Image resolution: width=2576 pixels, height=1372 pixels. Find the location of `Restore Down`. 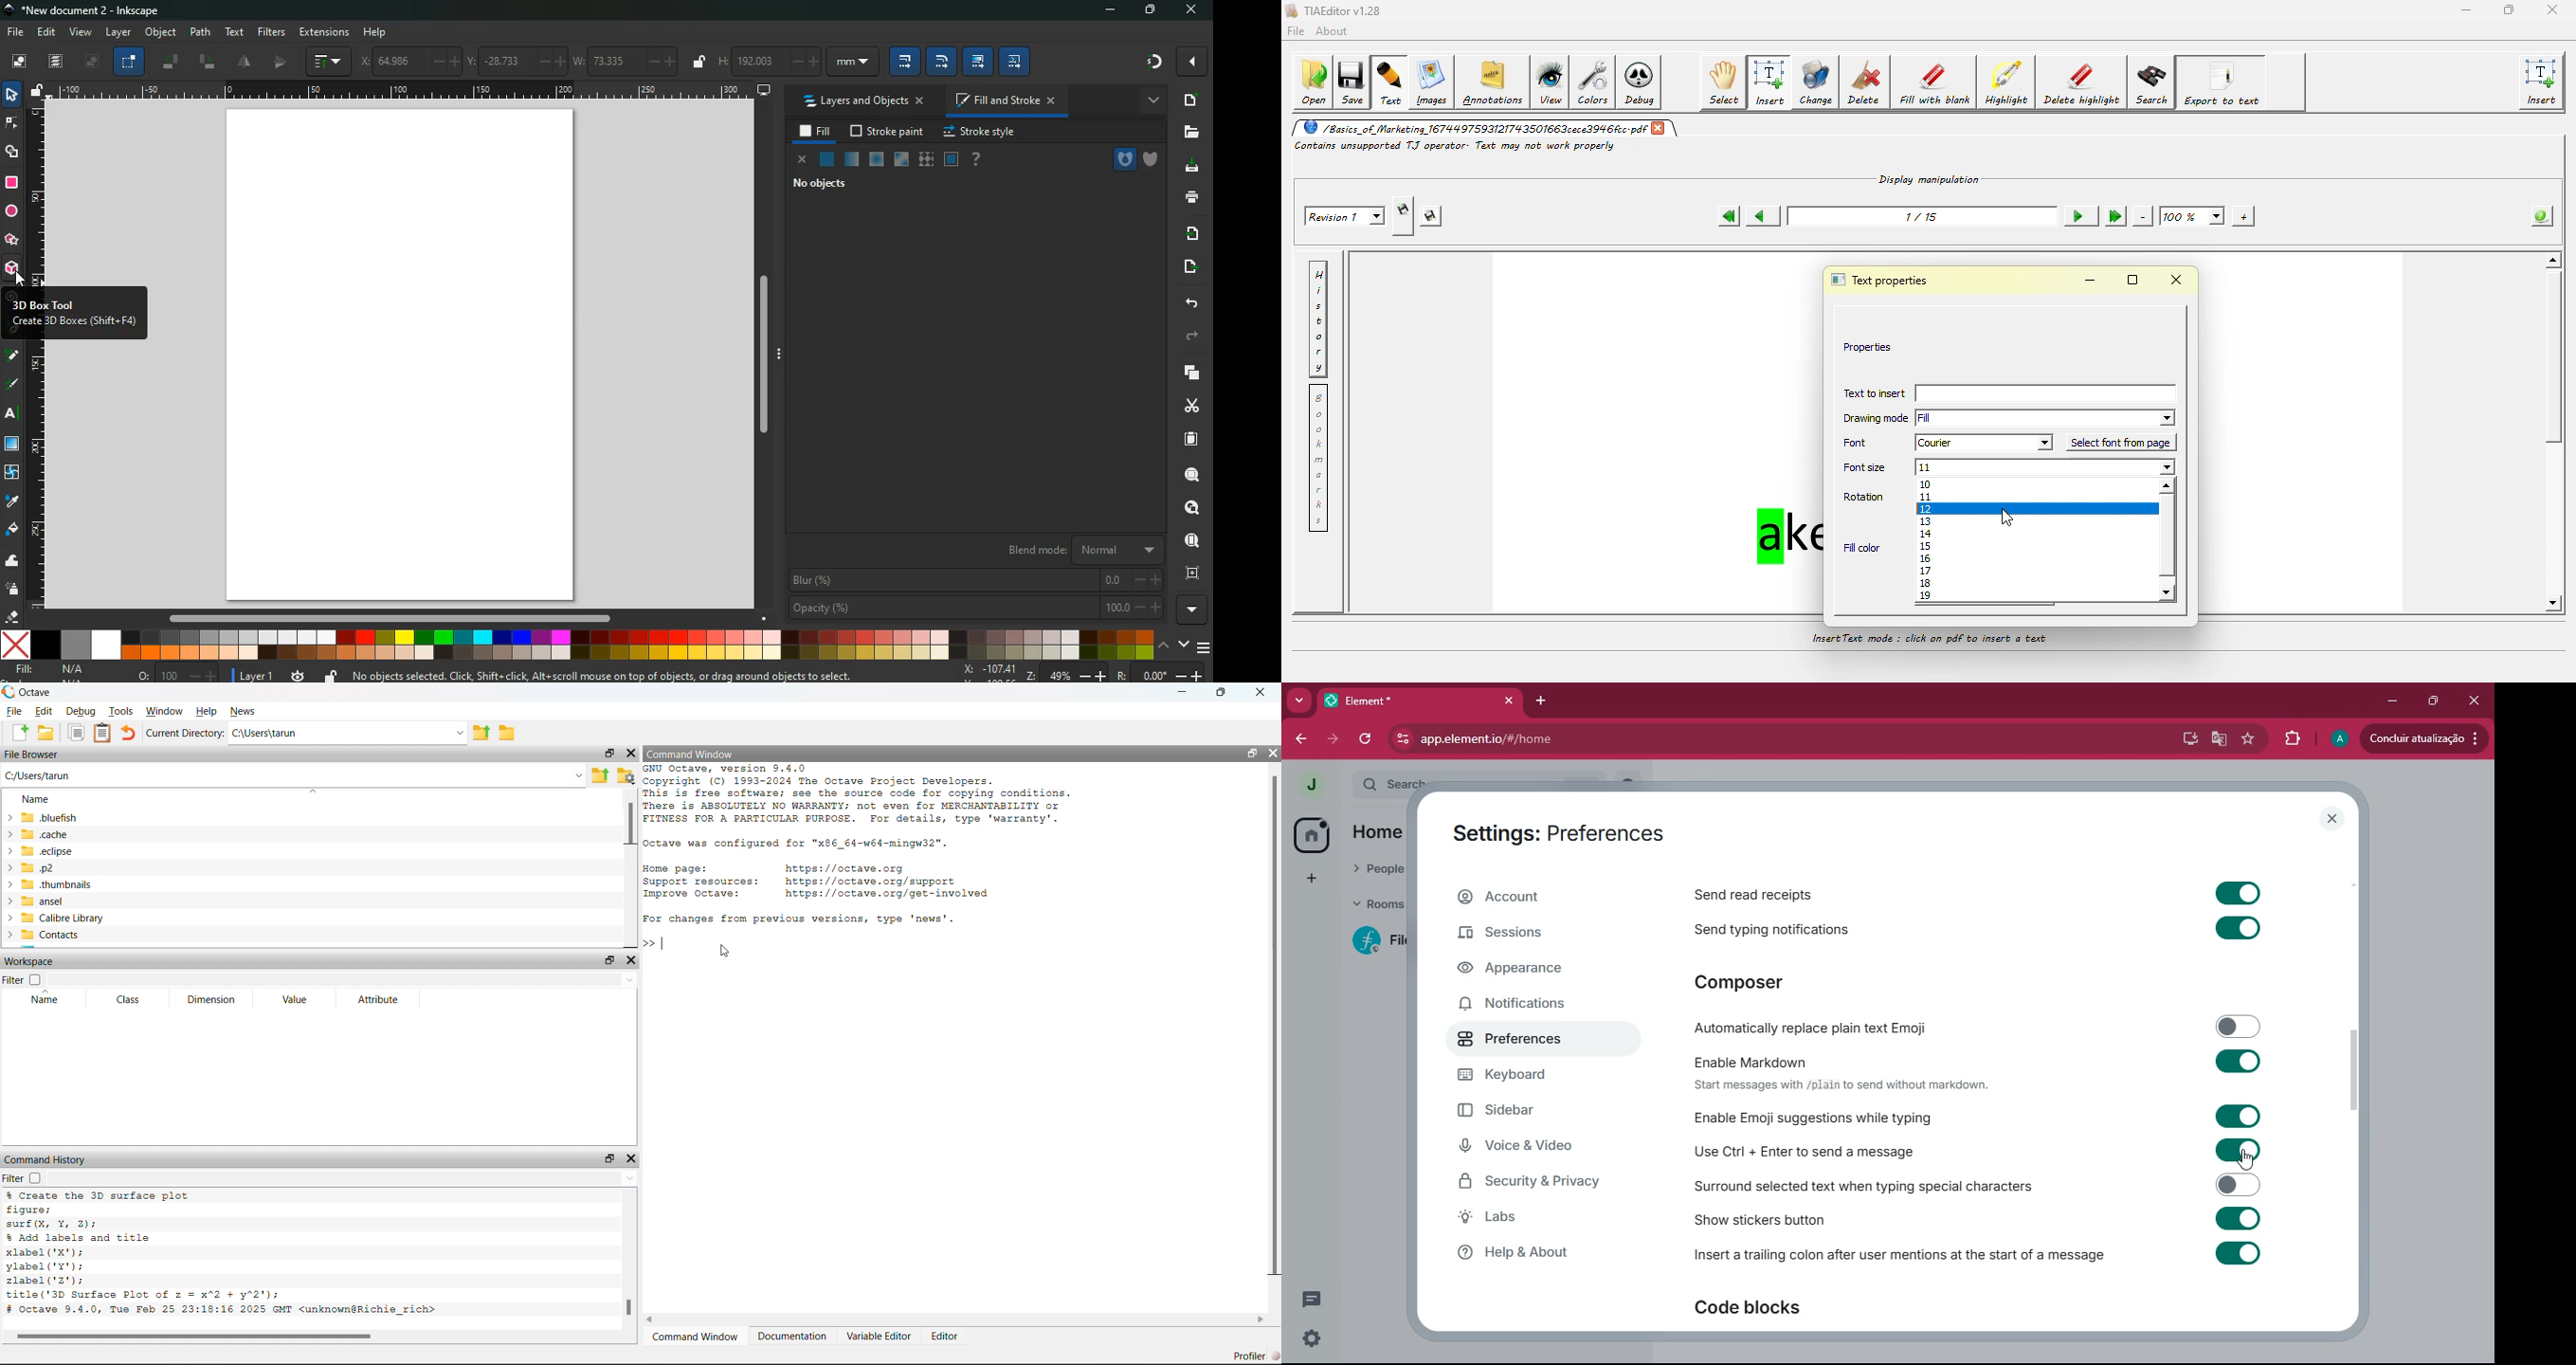

Restore Down is located at coordinates (610, 958).